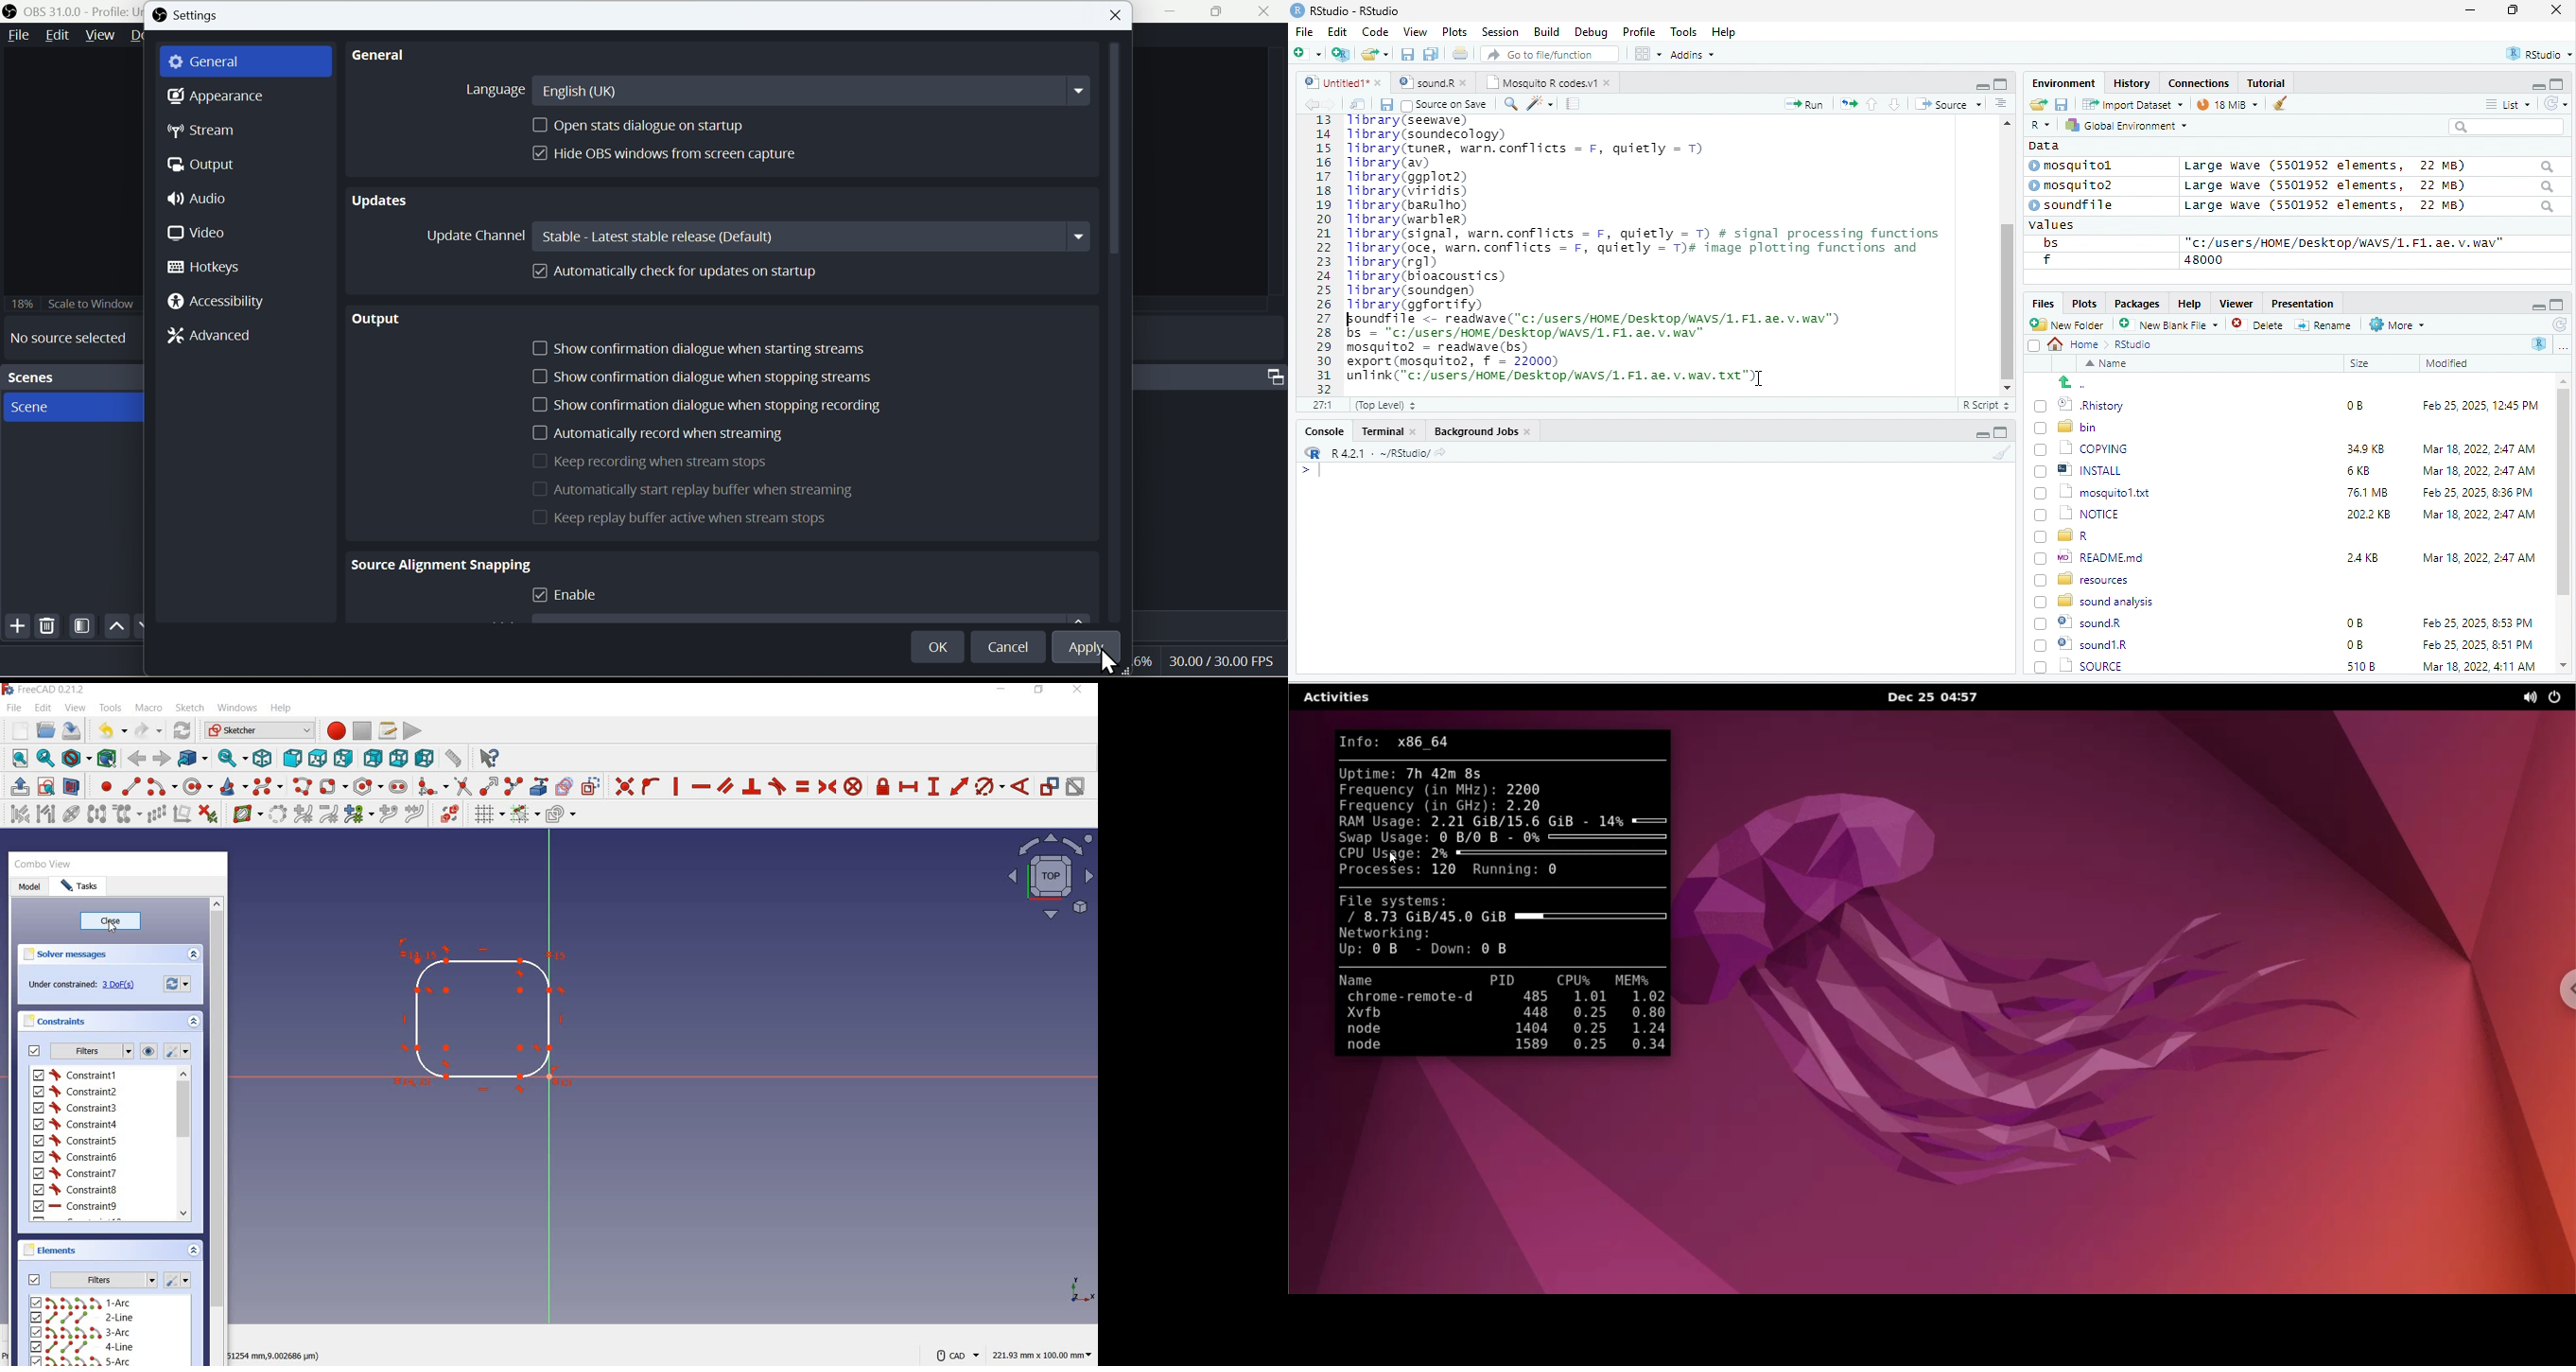 This screenshot has width=2576, height=1372. Describe the element at coordinates (2081, 469) in the screenshot. I see `| @] INSTALL` at that location.